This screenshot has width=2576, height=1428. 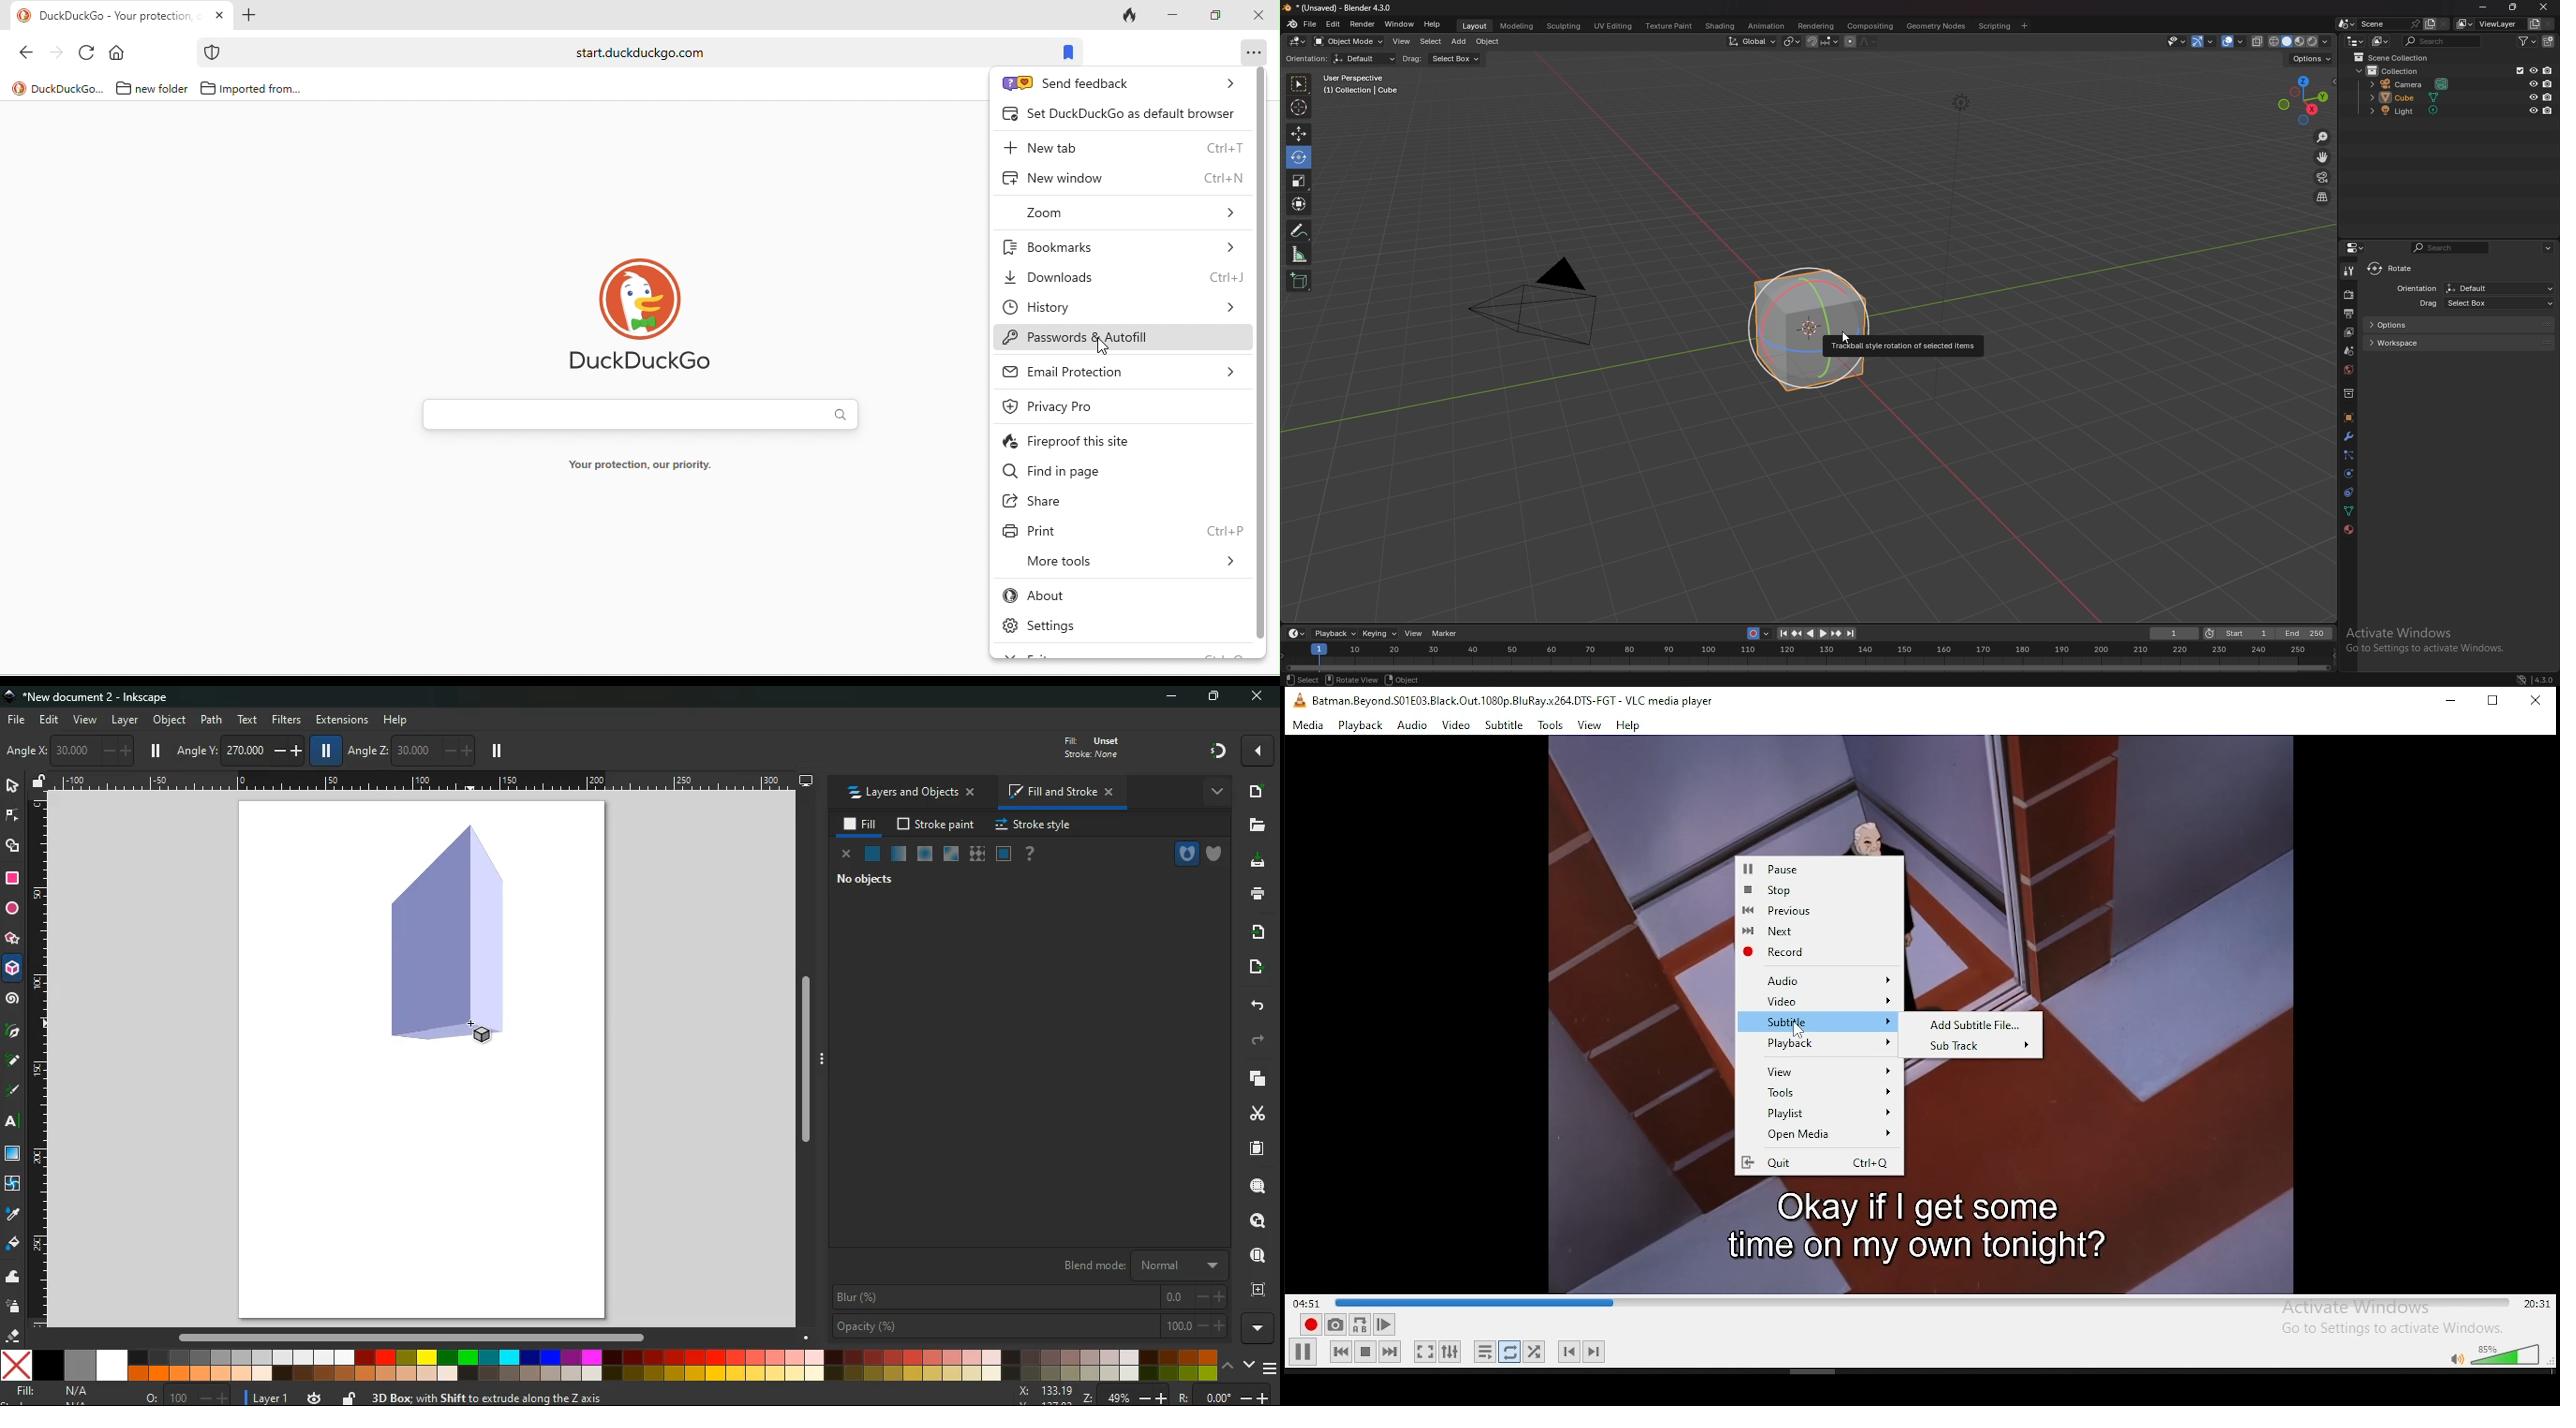 I want to click on add new tab, so click(x=248, y=17).